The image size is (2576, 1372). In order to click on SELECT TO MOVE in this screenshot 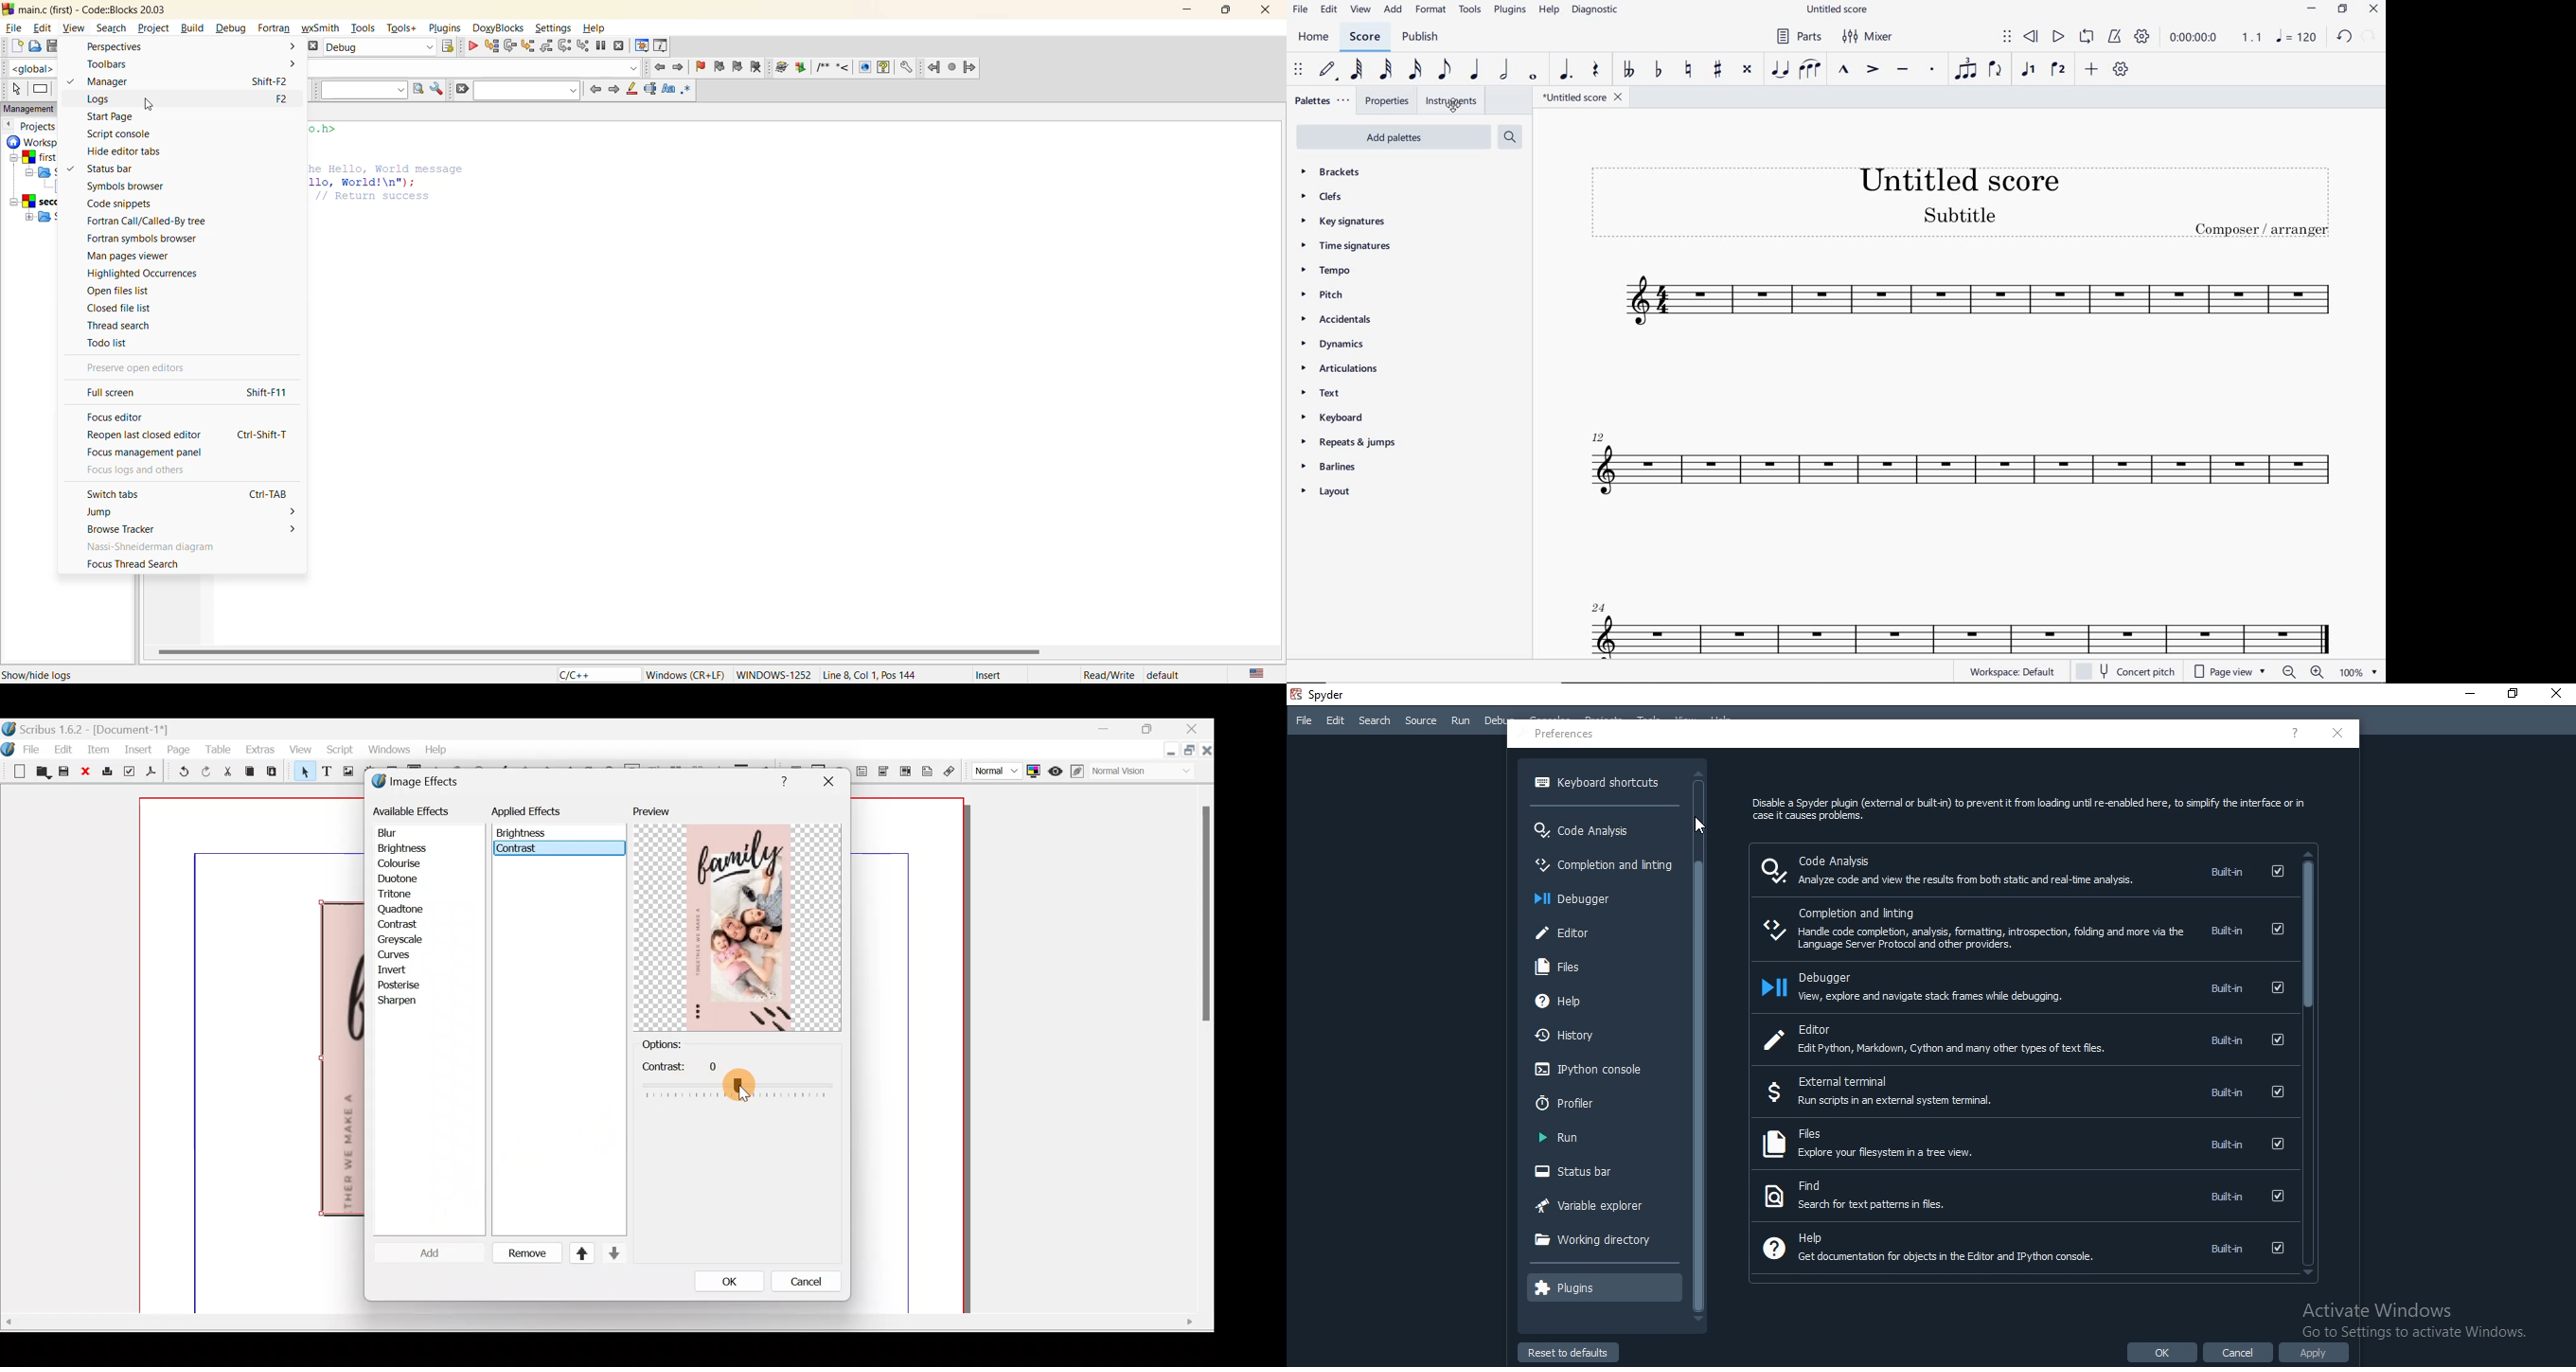, I will do `click(2007, 37)`.